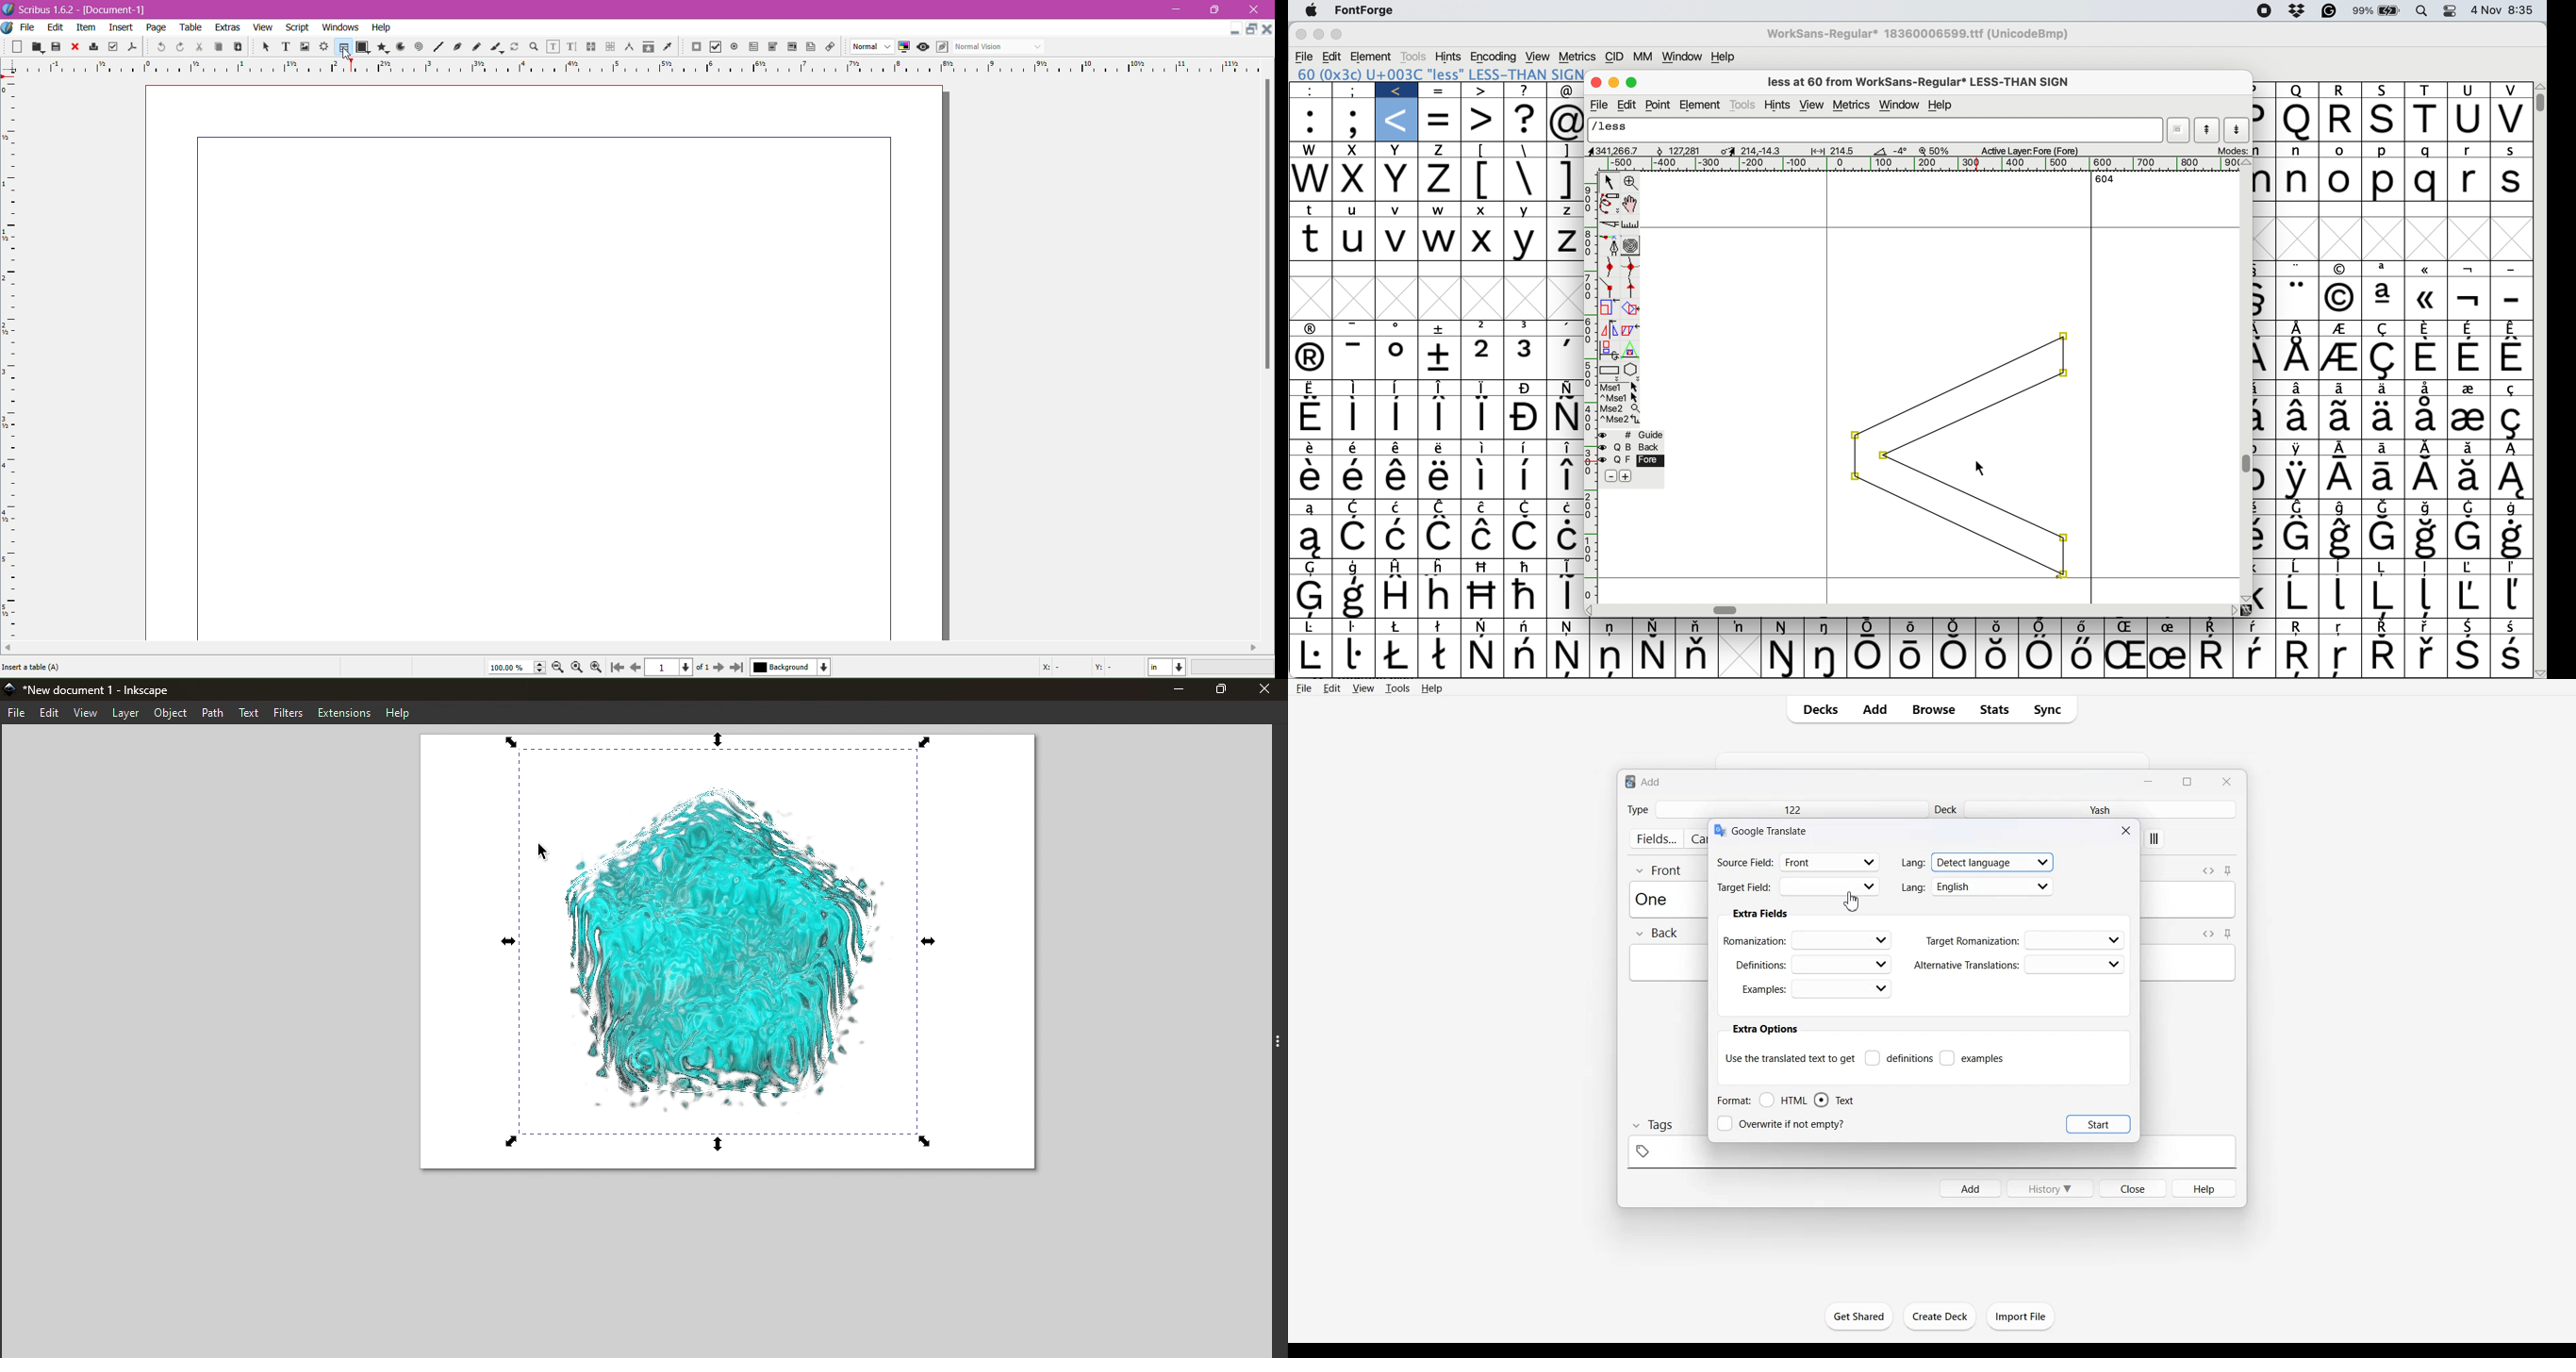 The image size is (2576, 1372). What do you see at coordinates (19, 46) in the screenshot?
I see `New` at bounding box center [19, 46].